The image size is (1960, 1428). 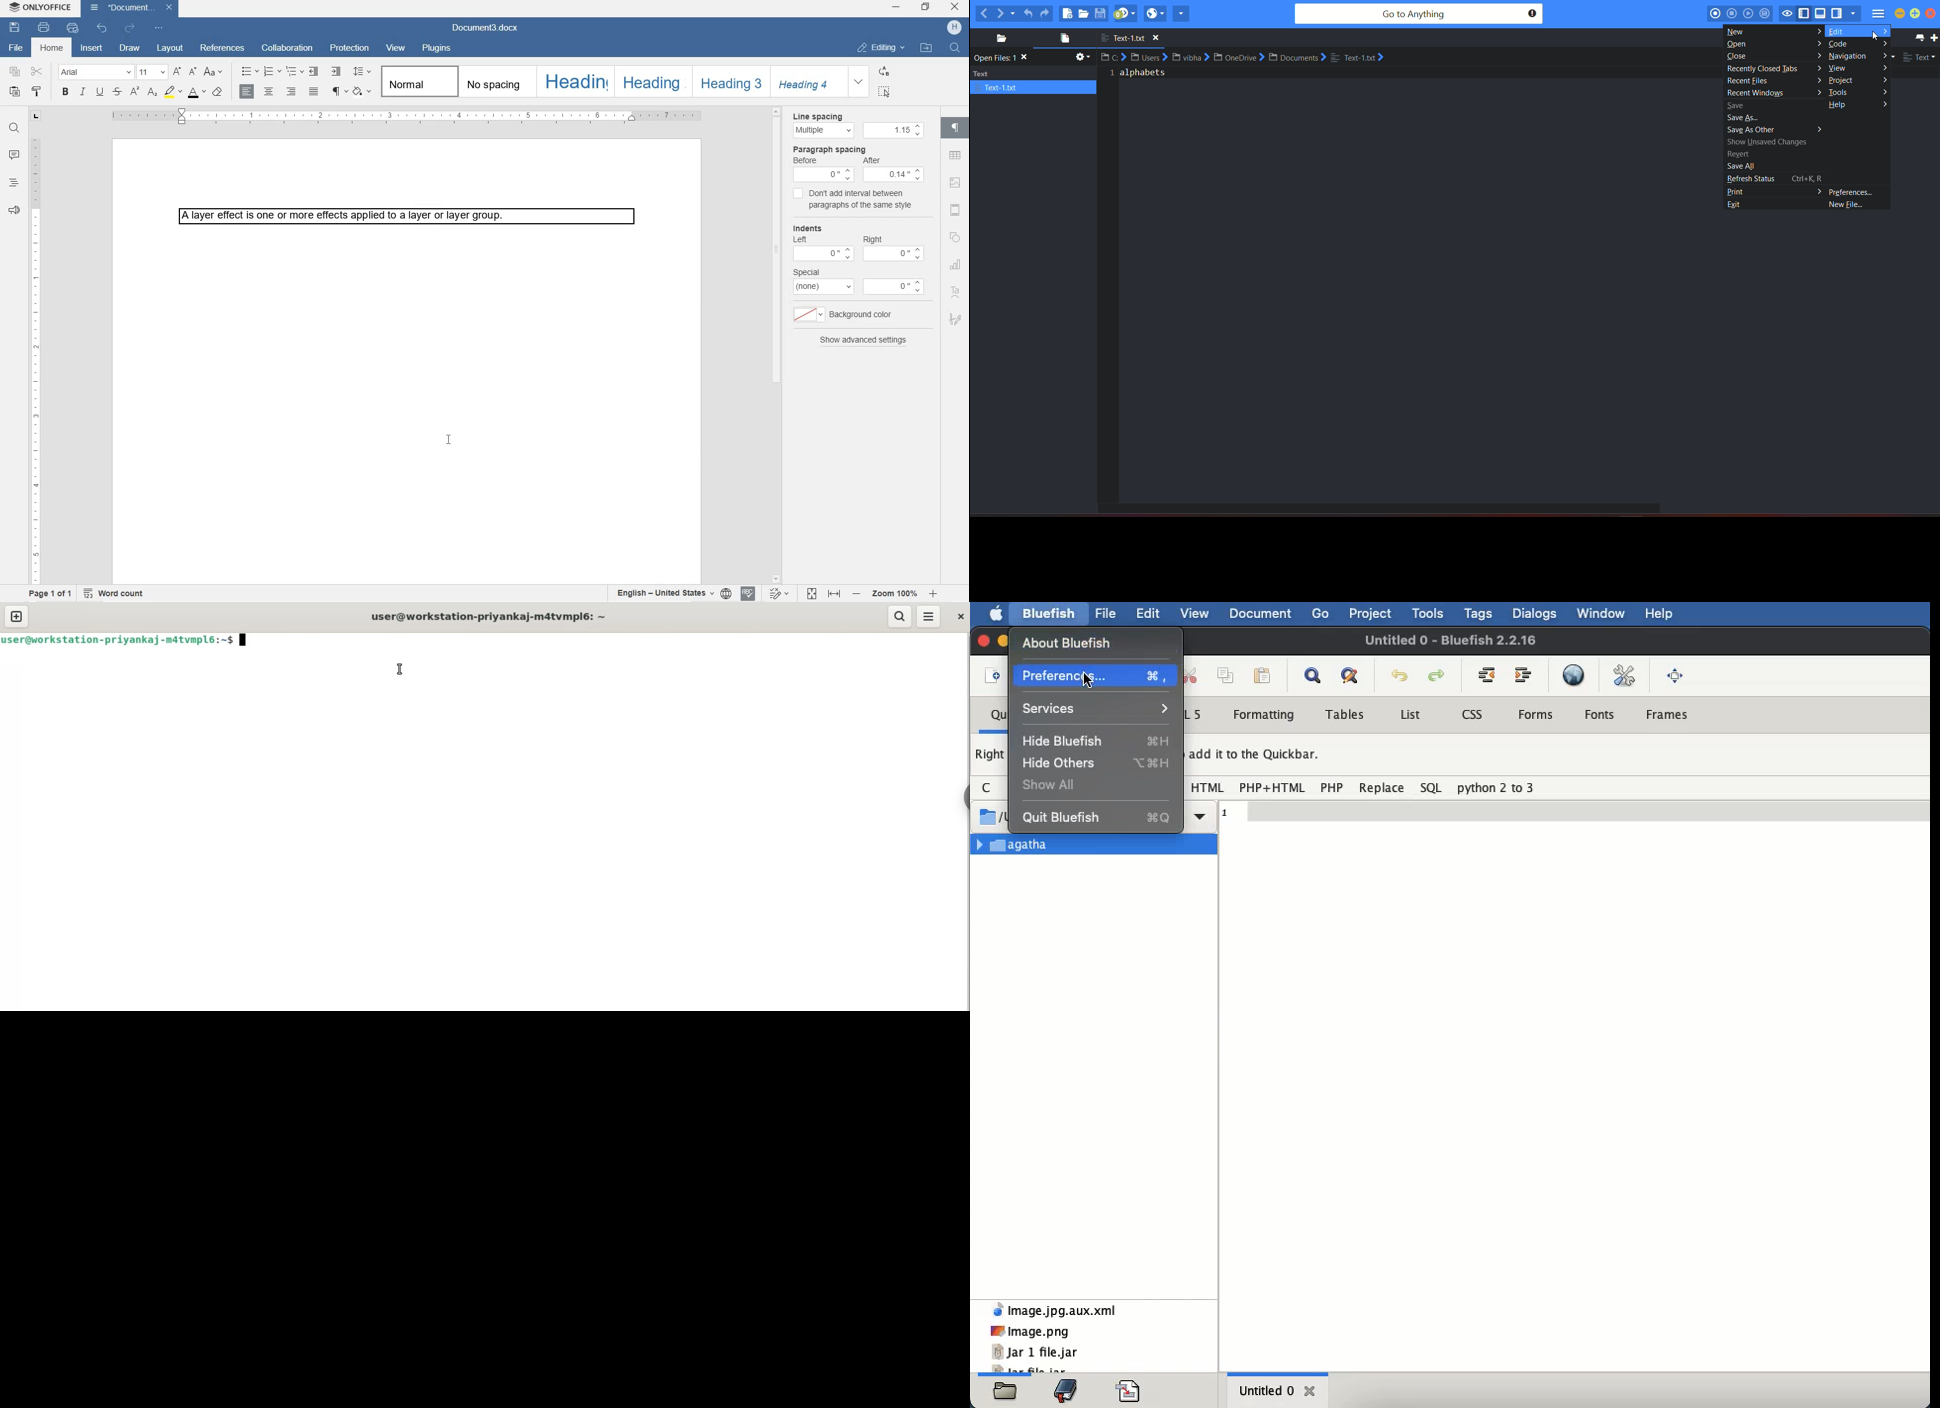 I want to click on new file, so click(x=994, y=678).